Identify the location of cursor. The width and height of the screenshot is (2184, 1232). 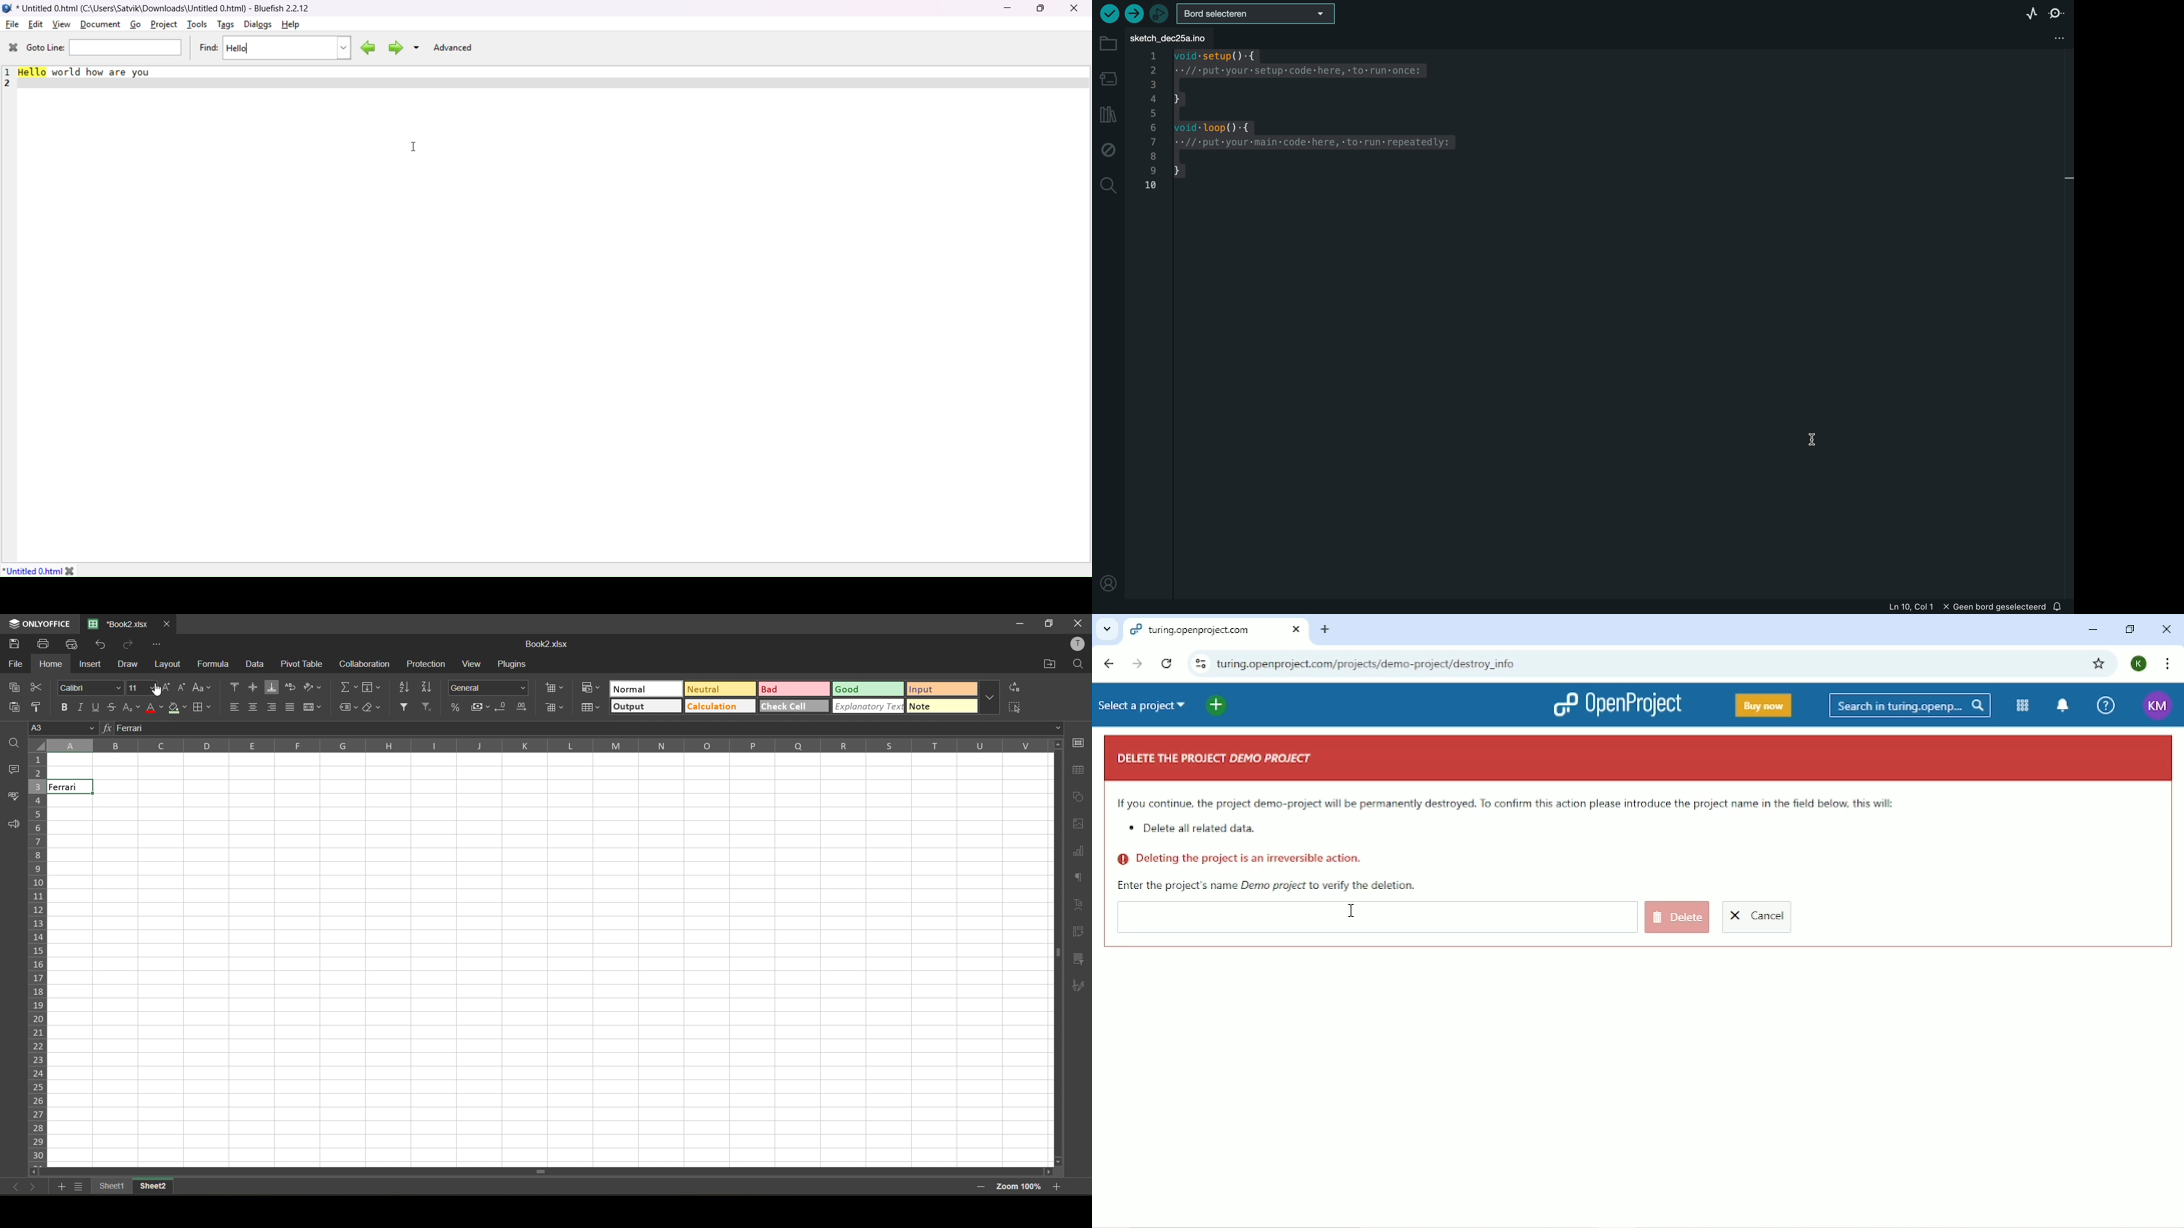
(415, 148).